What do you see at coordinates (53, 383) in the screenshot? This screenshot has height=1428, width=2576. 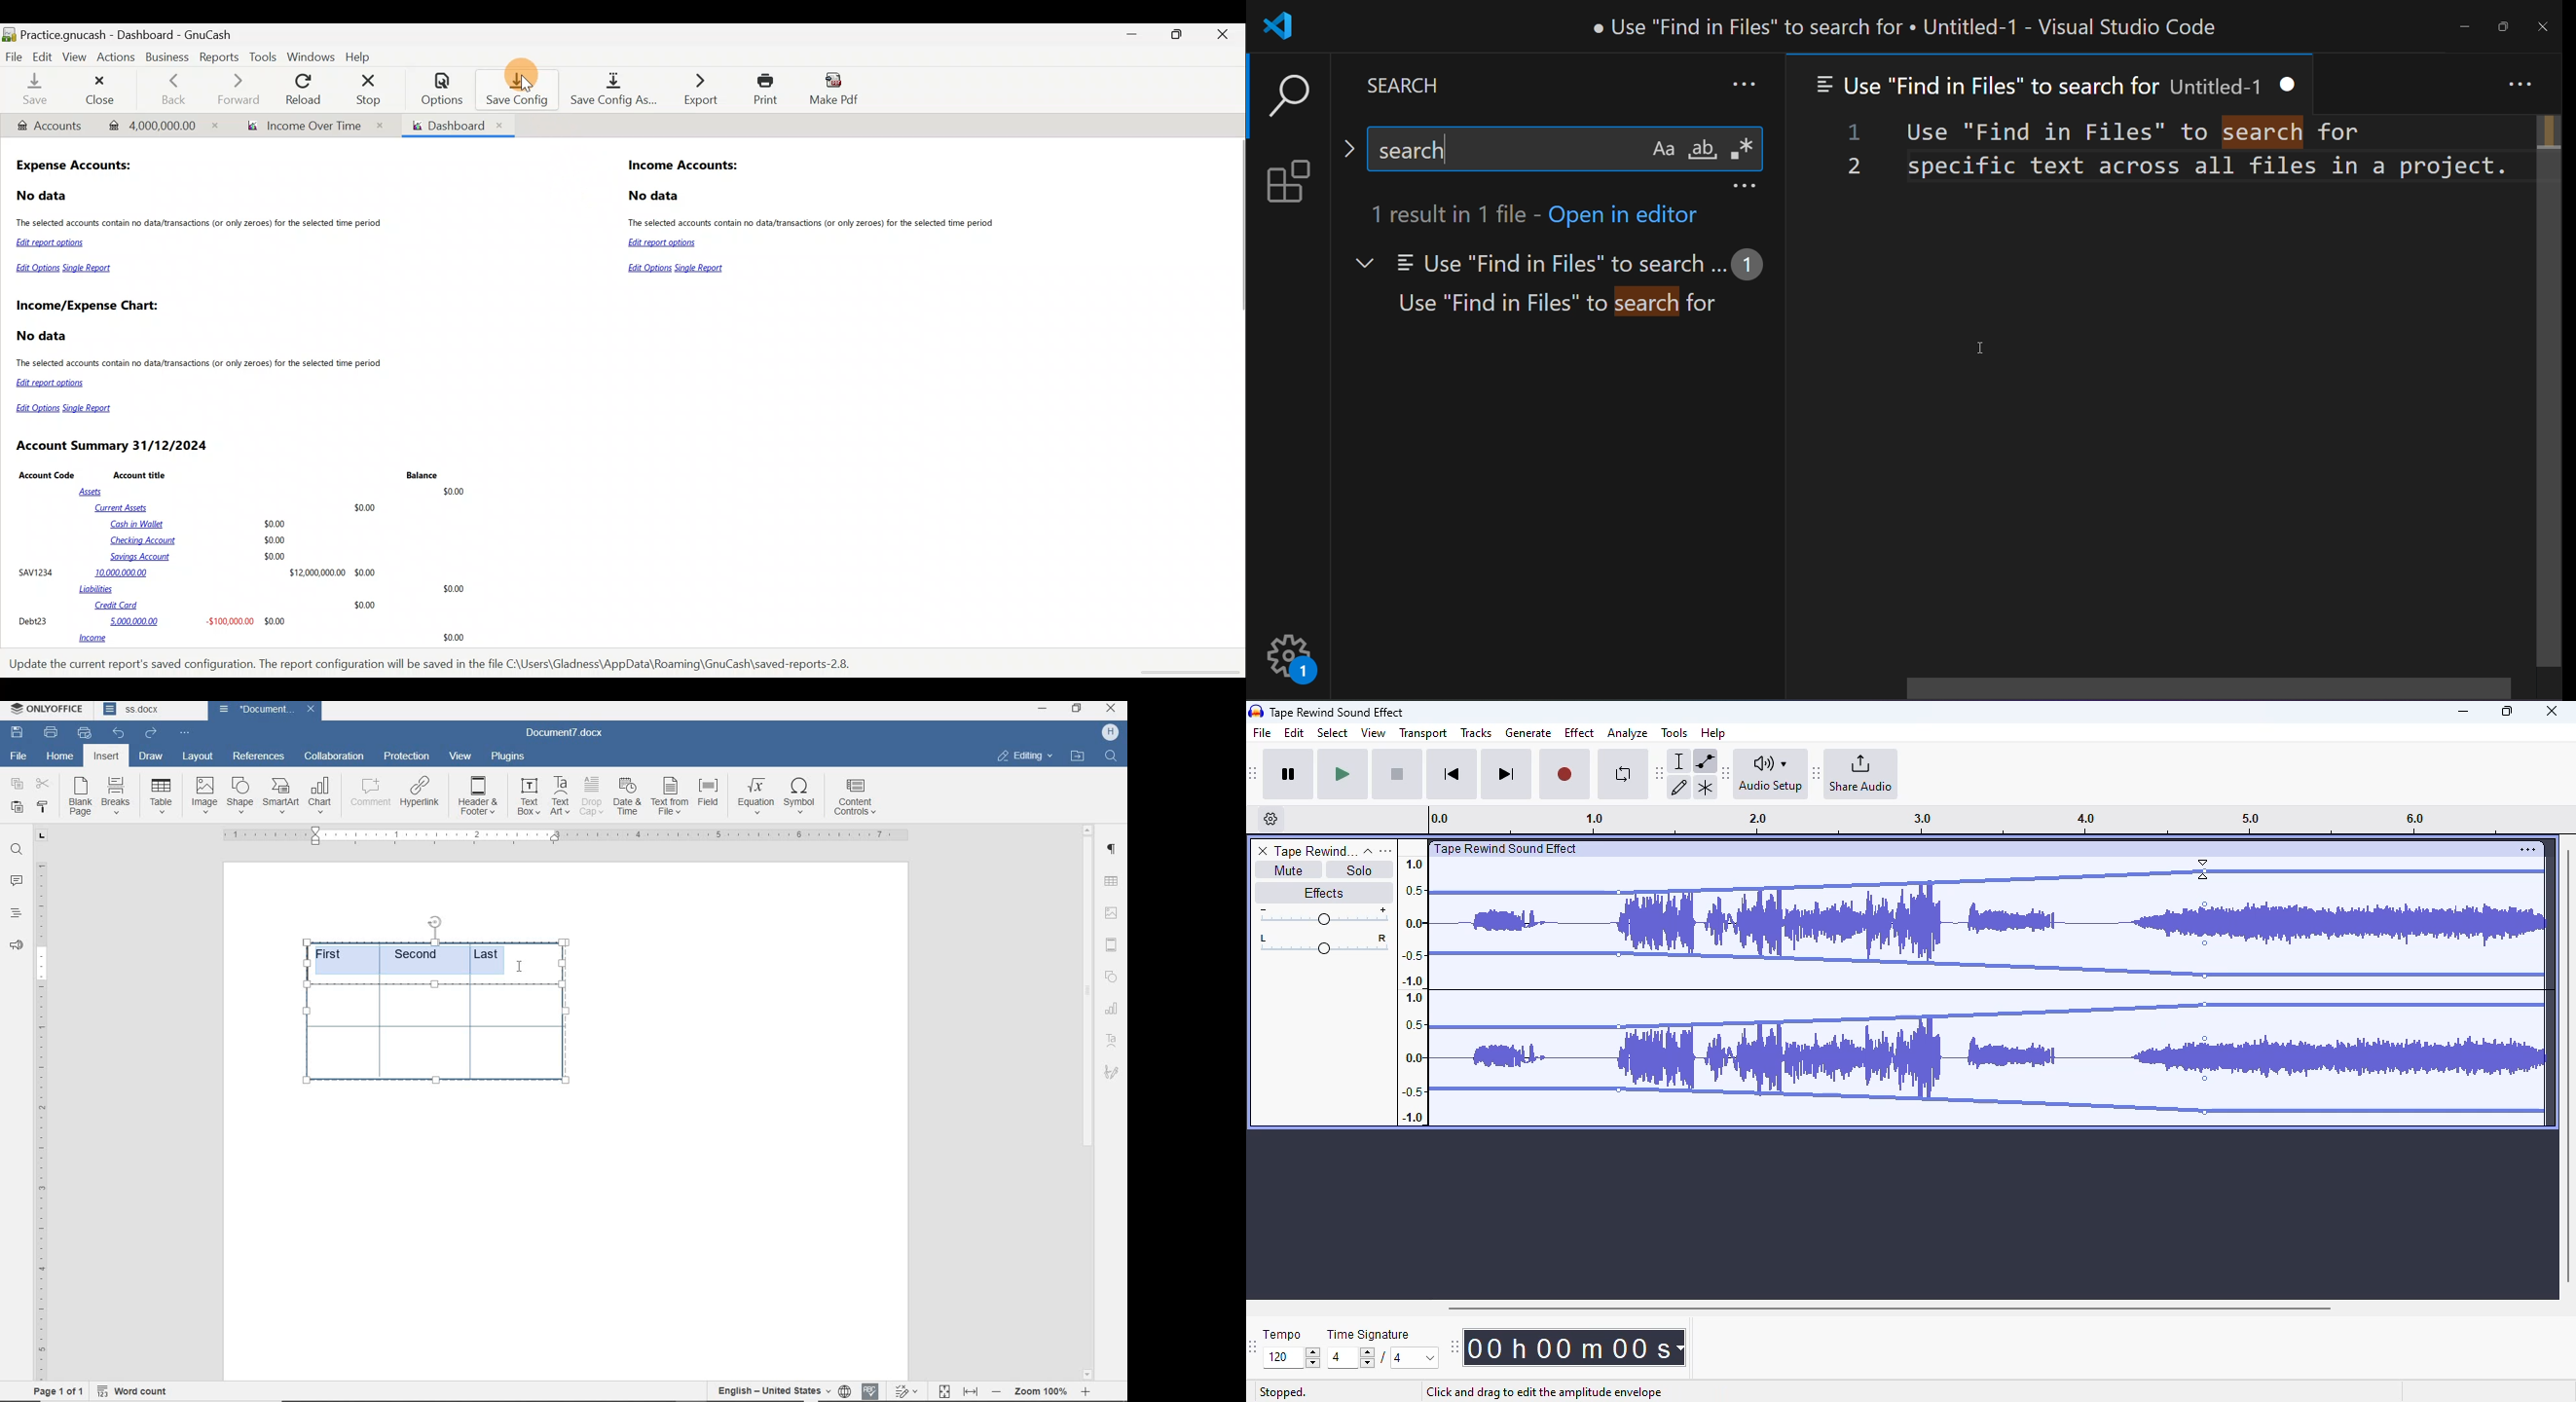 I see `Edit report options` at bounding box center [53, 383].